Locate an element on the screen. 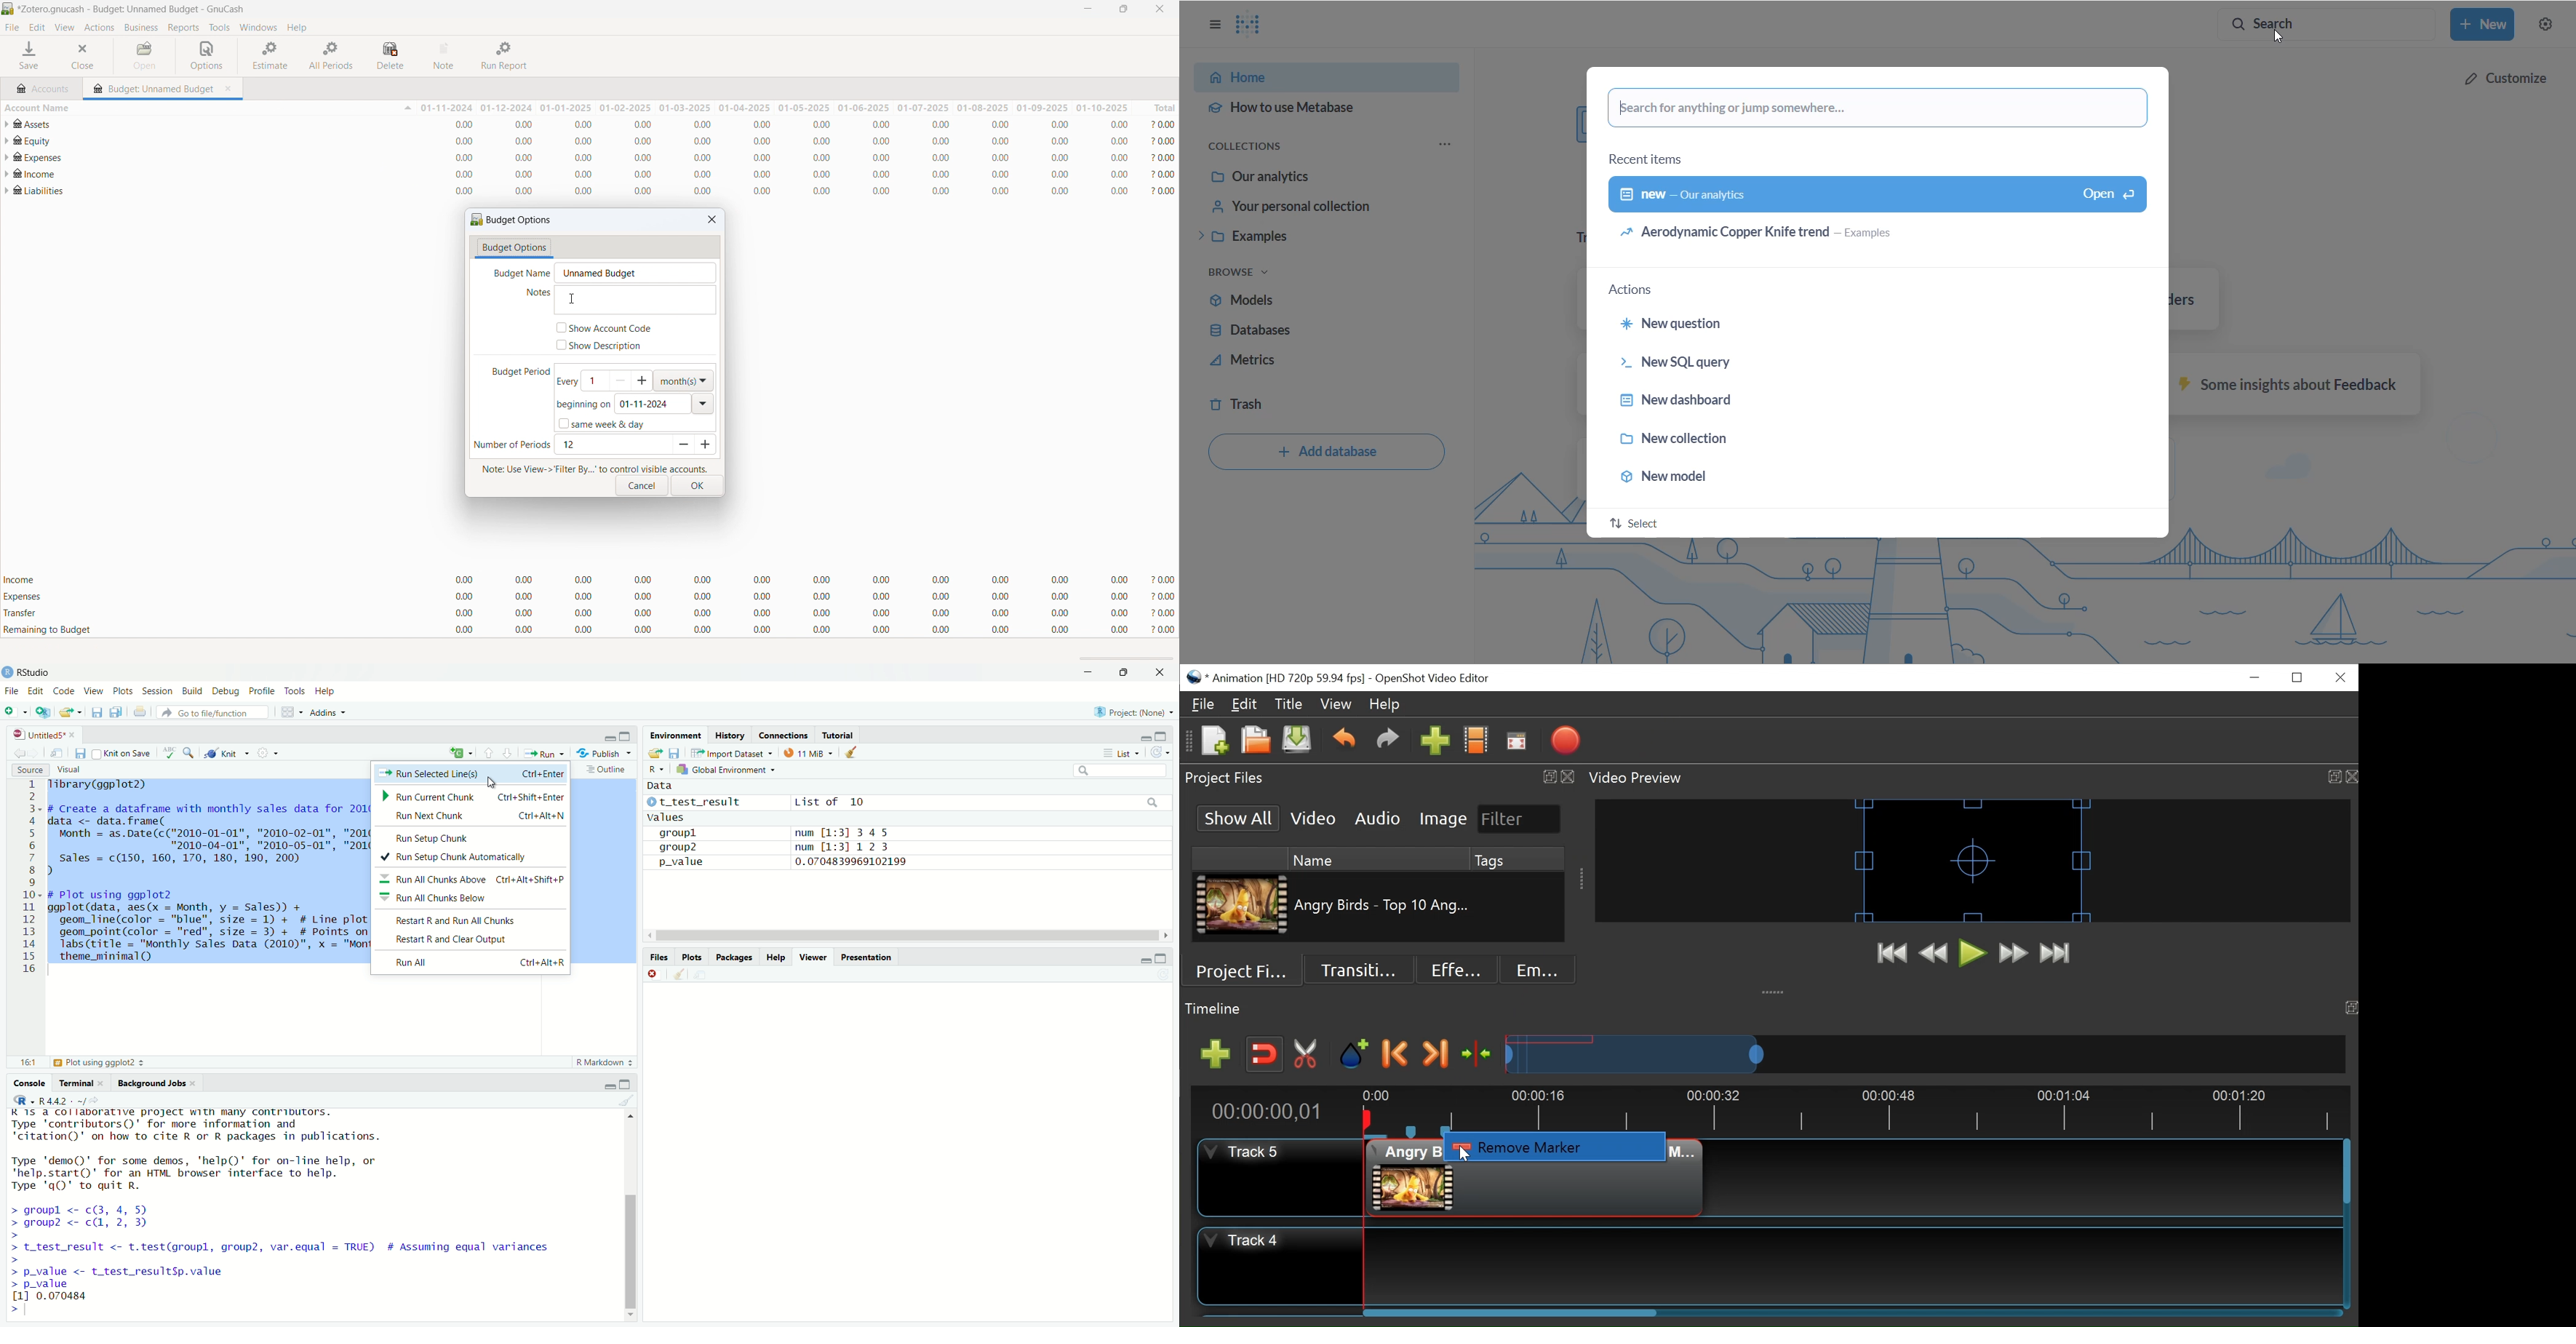 This screenshot has height=1344, width=2576. Terminal is located at coordinates (79, 1081).